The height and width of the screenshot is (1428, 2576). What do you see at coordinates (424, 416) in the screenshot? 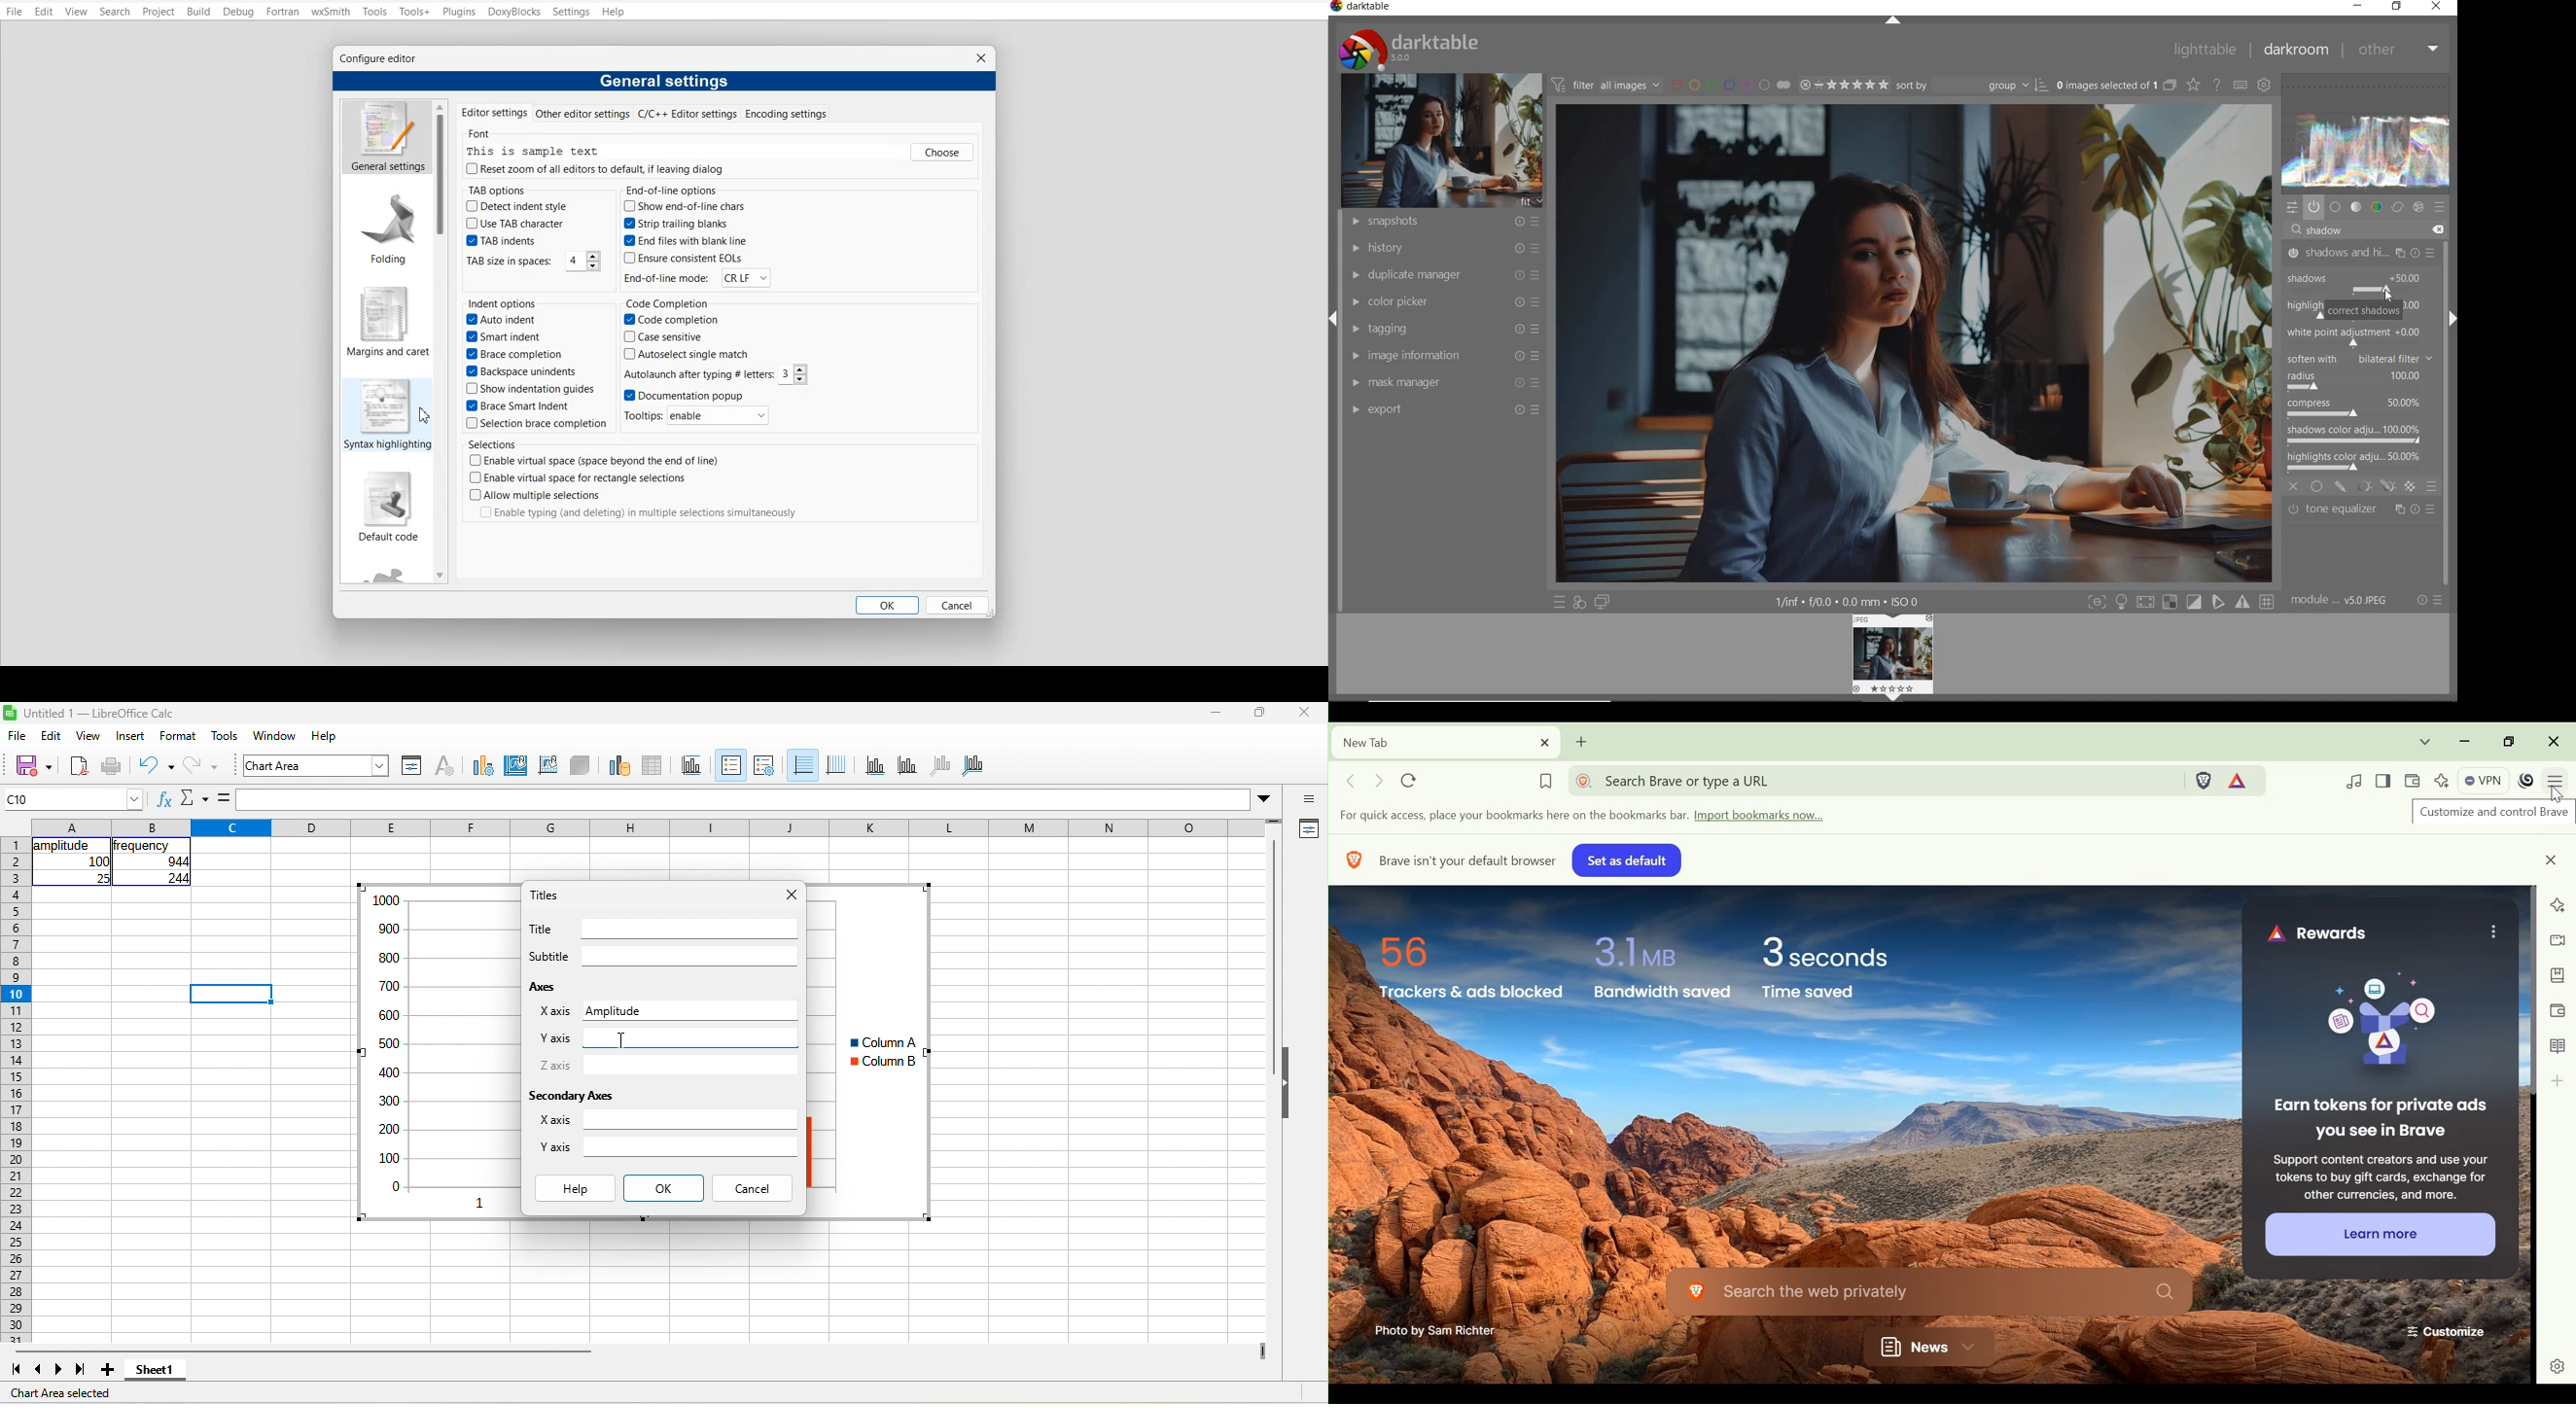
I see `cursor` at bounding box center [424, 416].